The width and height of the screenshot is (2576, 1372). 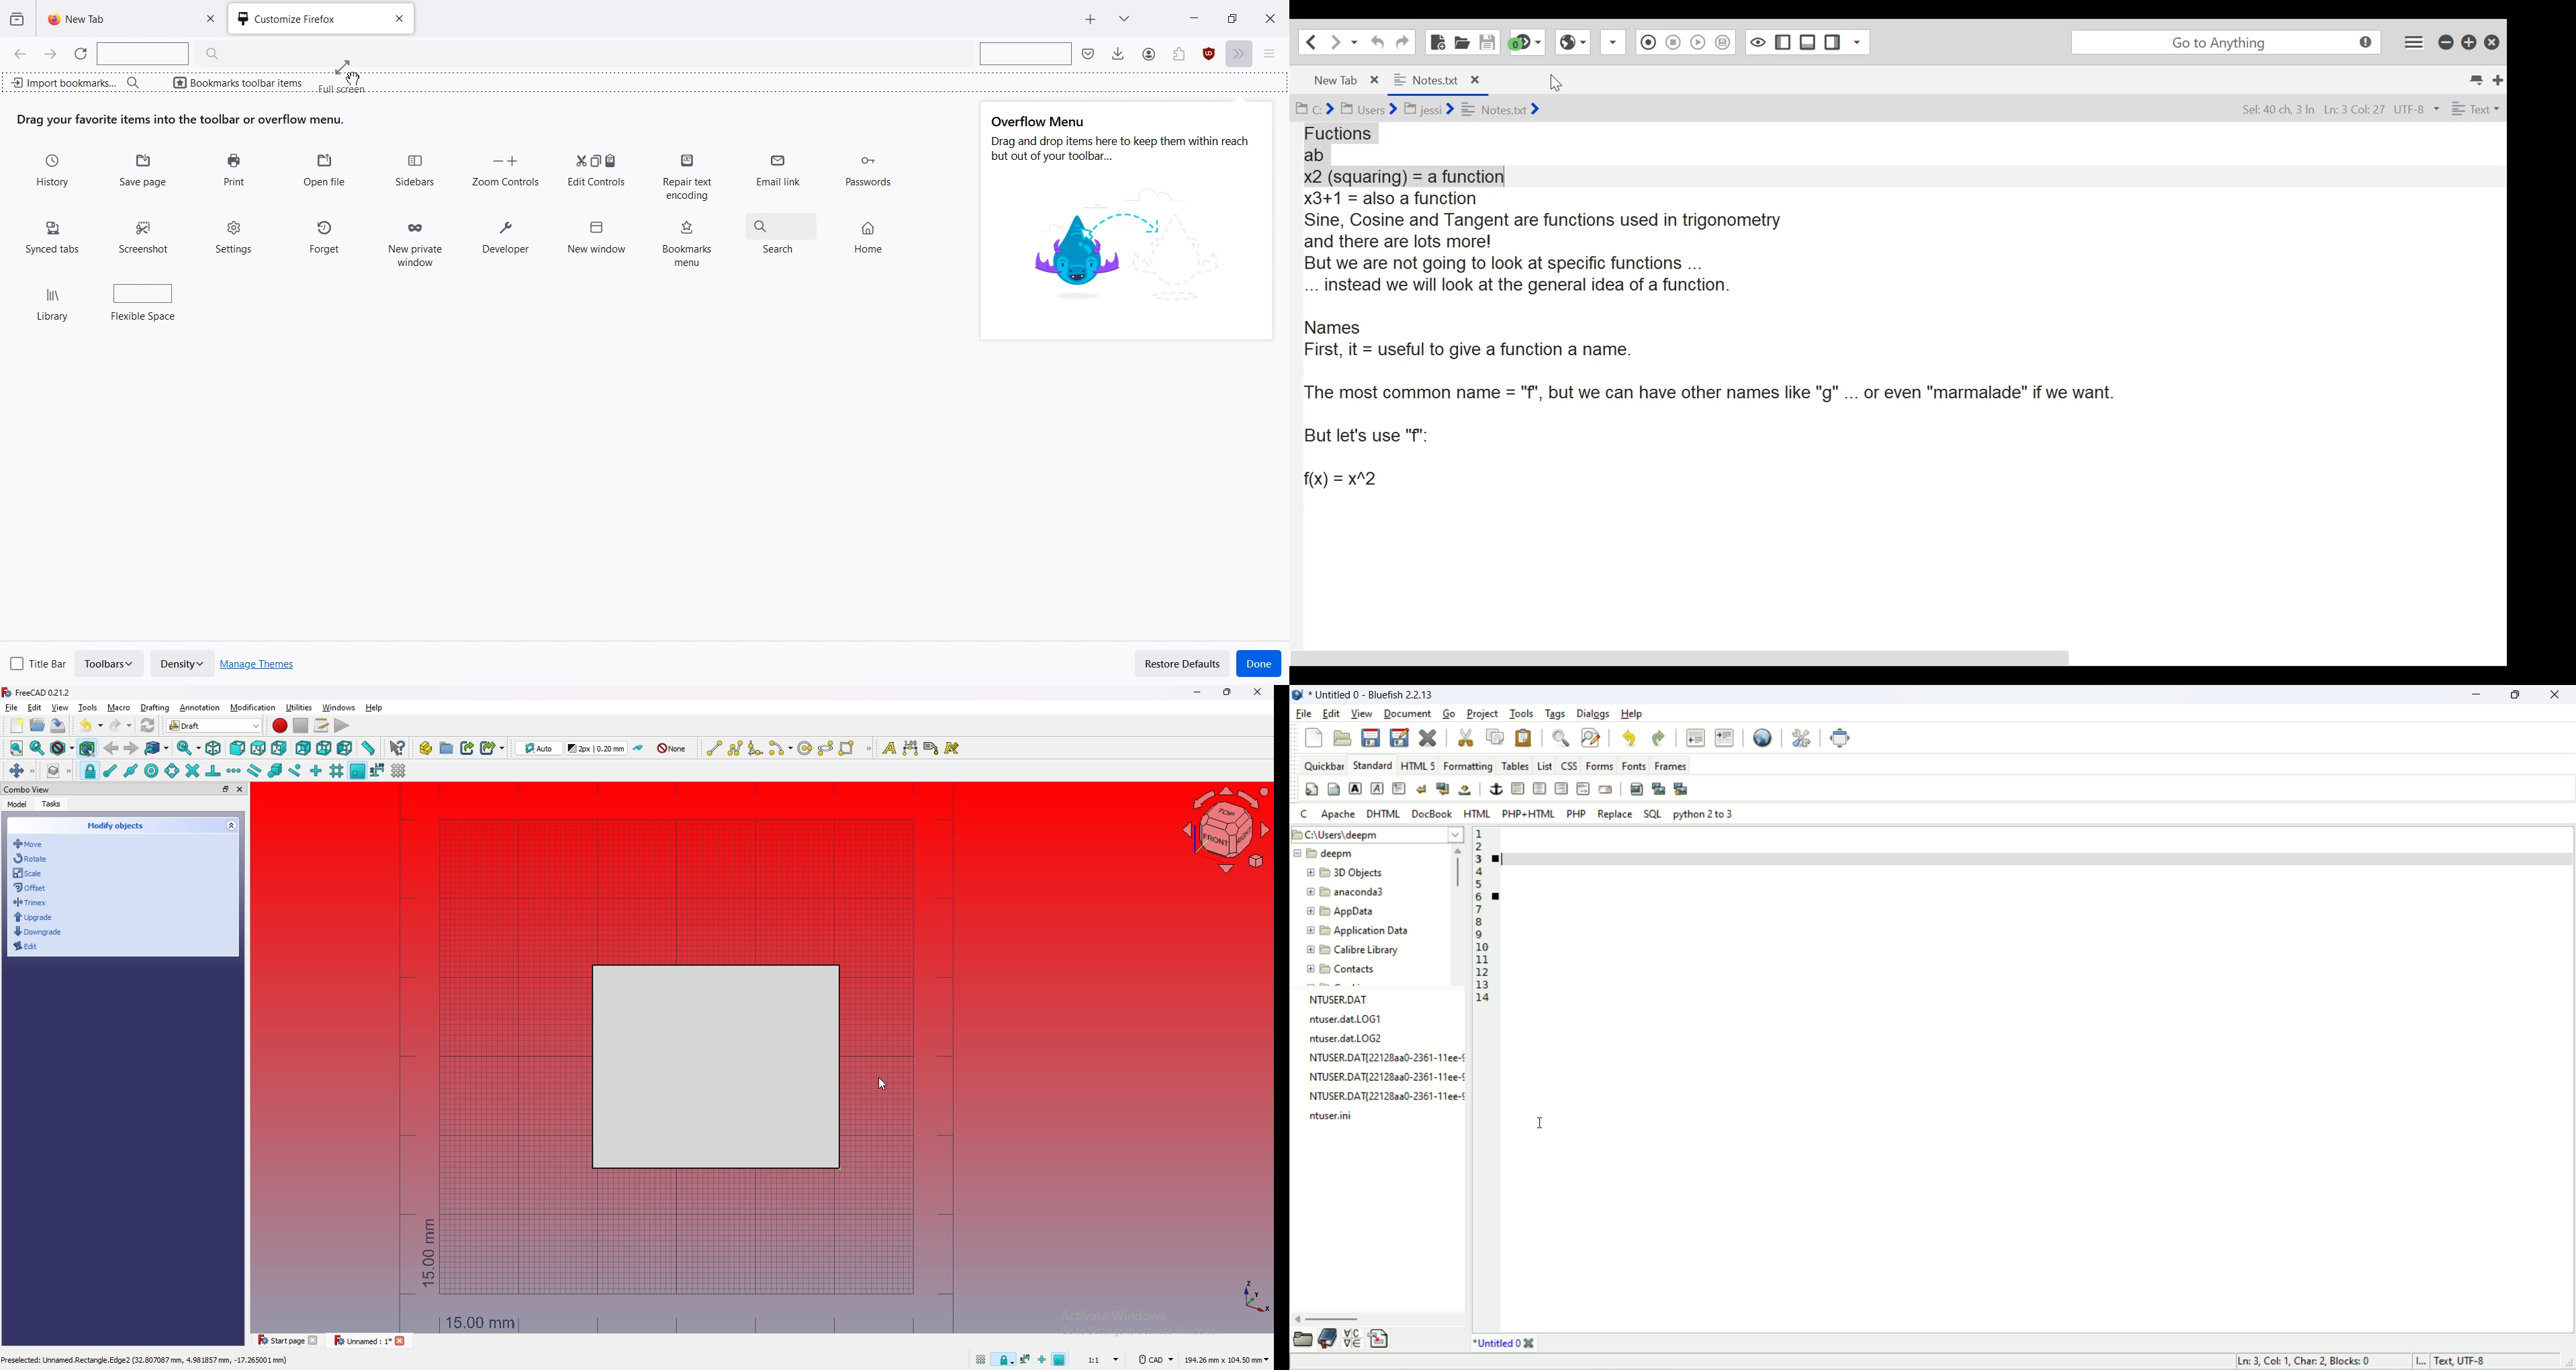 What do you see at coordinates (889, 748) in the screenshot?
I see `text` at bounding box center [889, 748].